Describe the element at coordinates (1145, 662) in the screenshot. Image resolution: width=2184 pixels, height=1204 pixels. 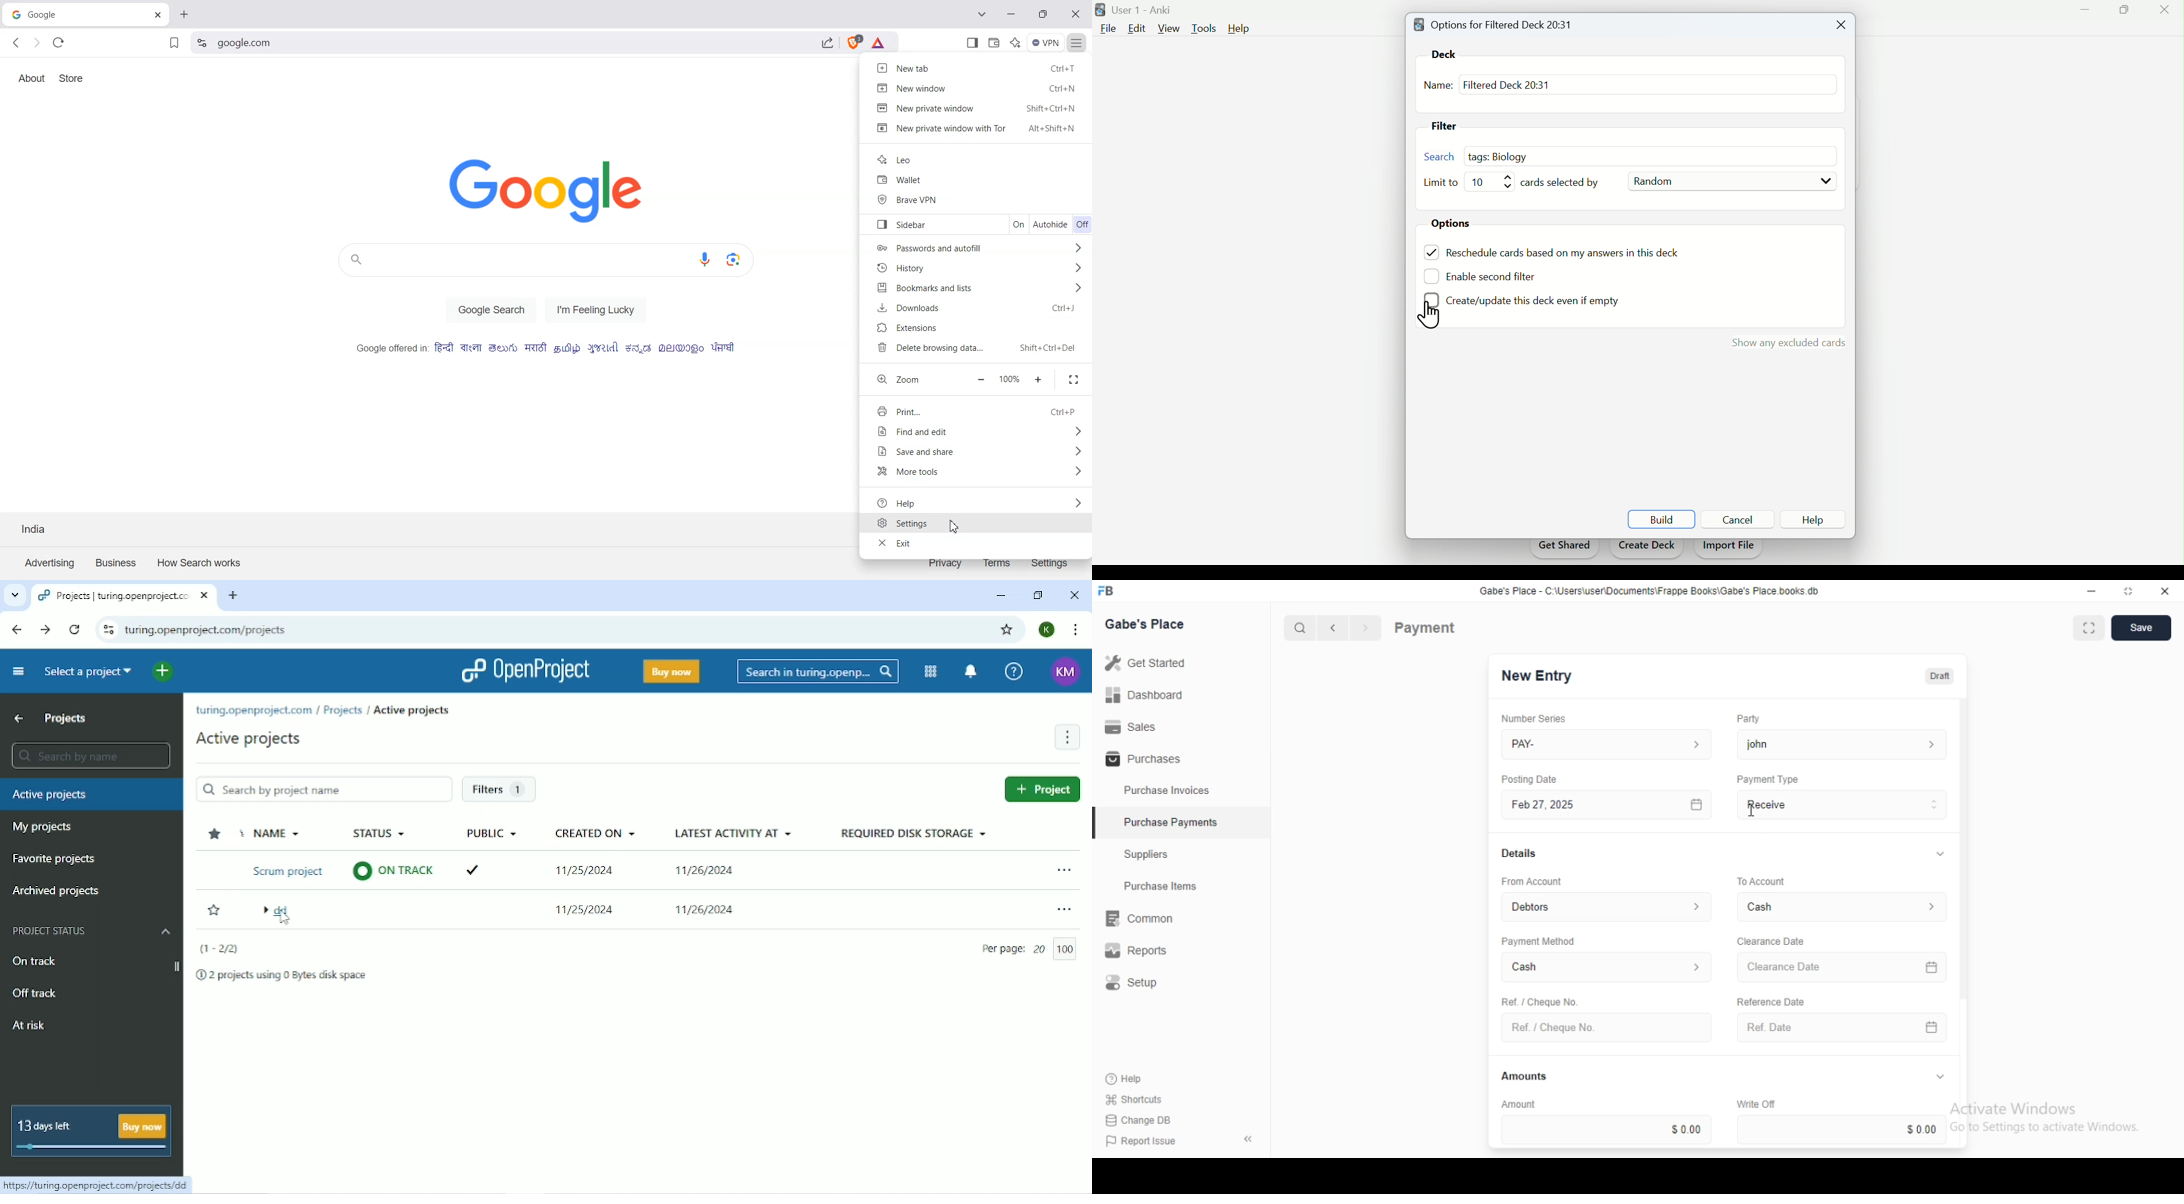
I see `Get Started` at that location.